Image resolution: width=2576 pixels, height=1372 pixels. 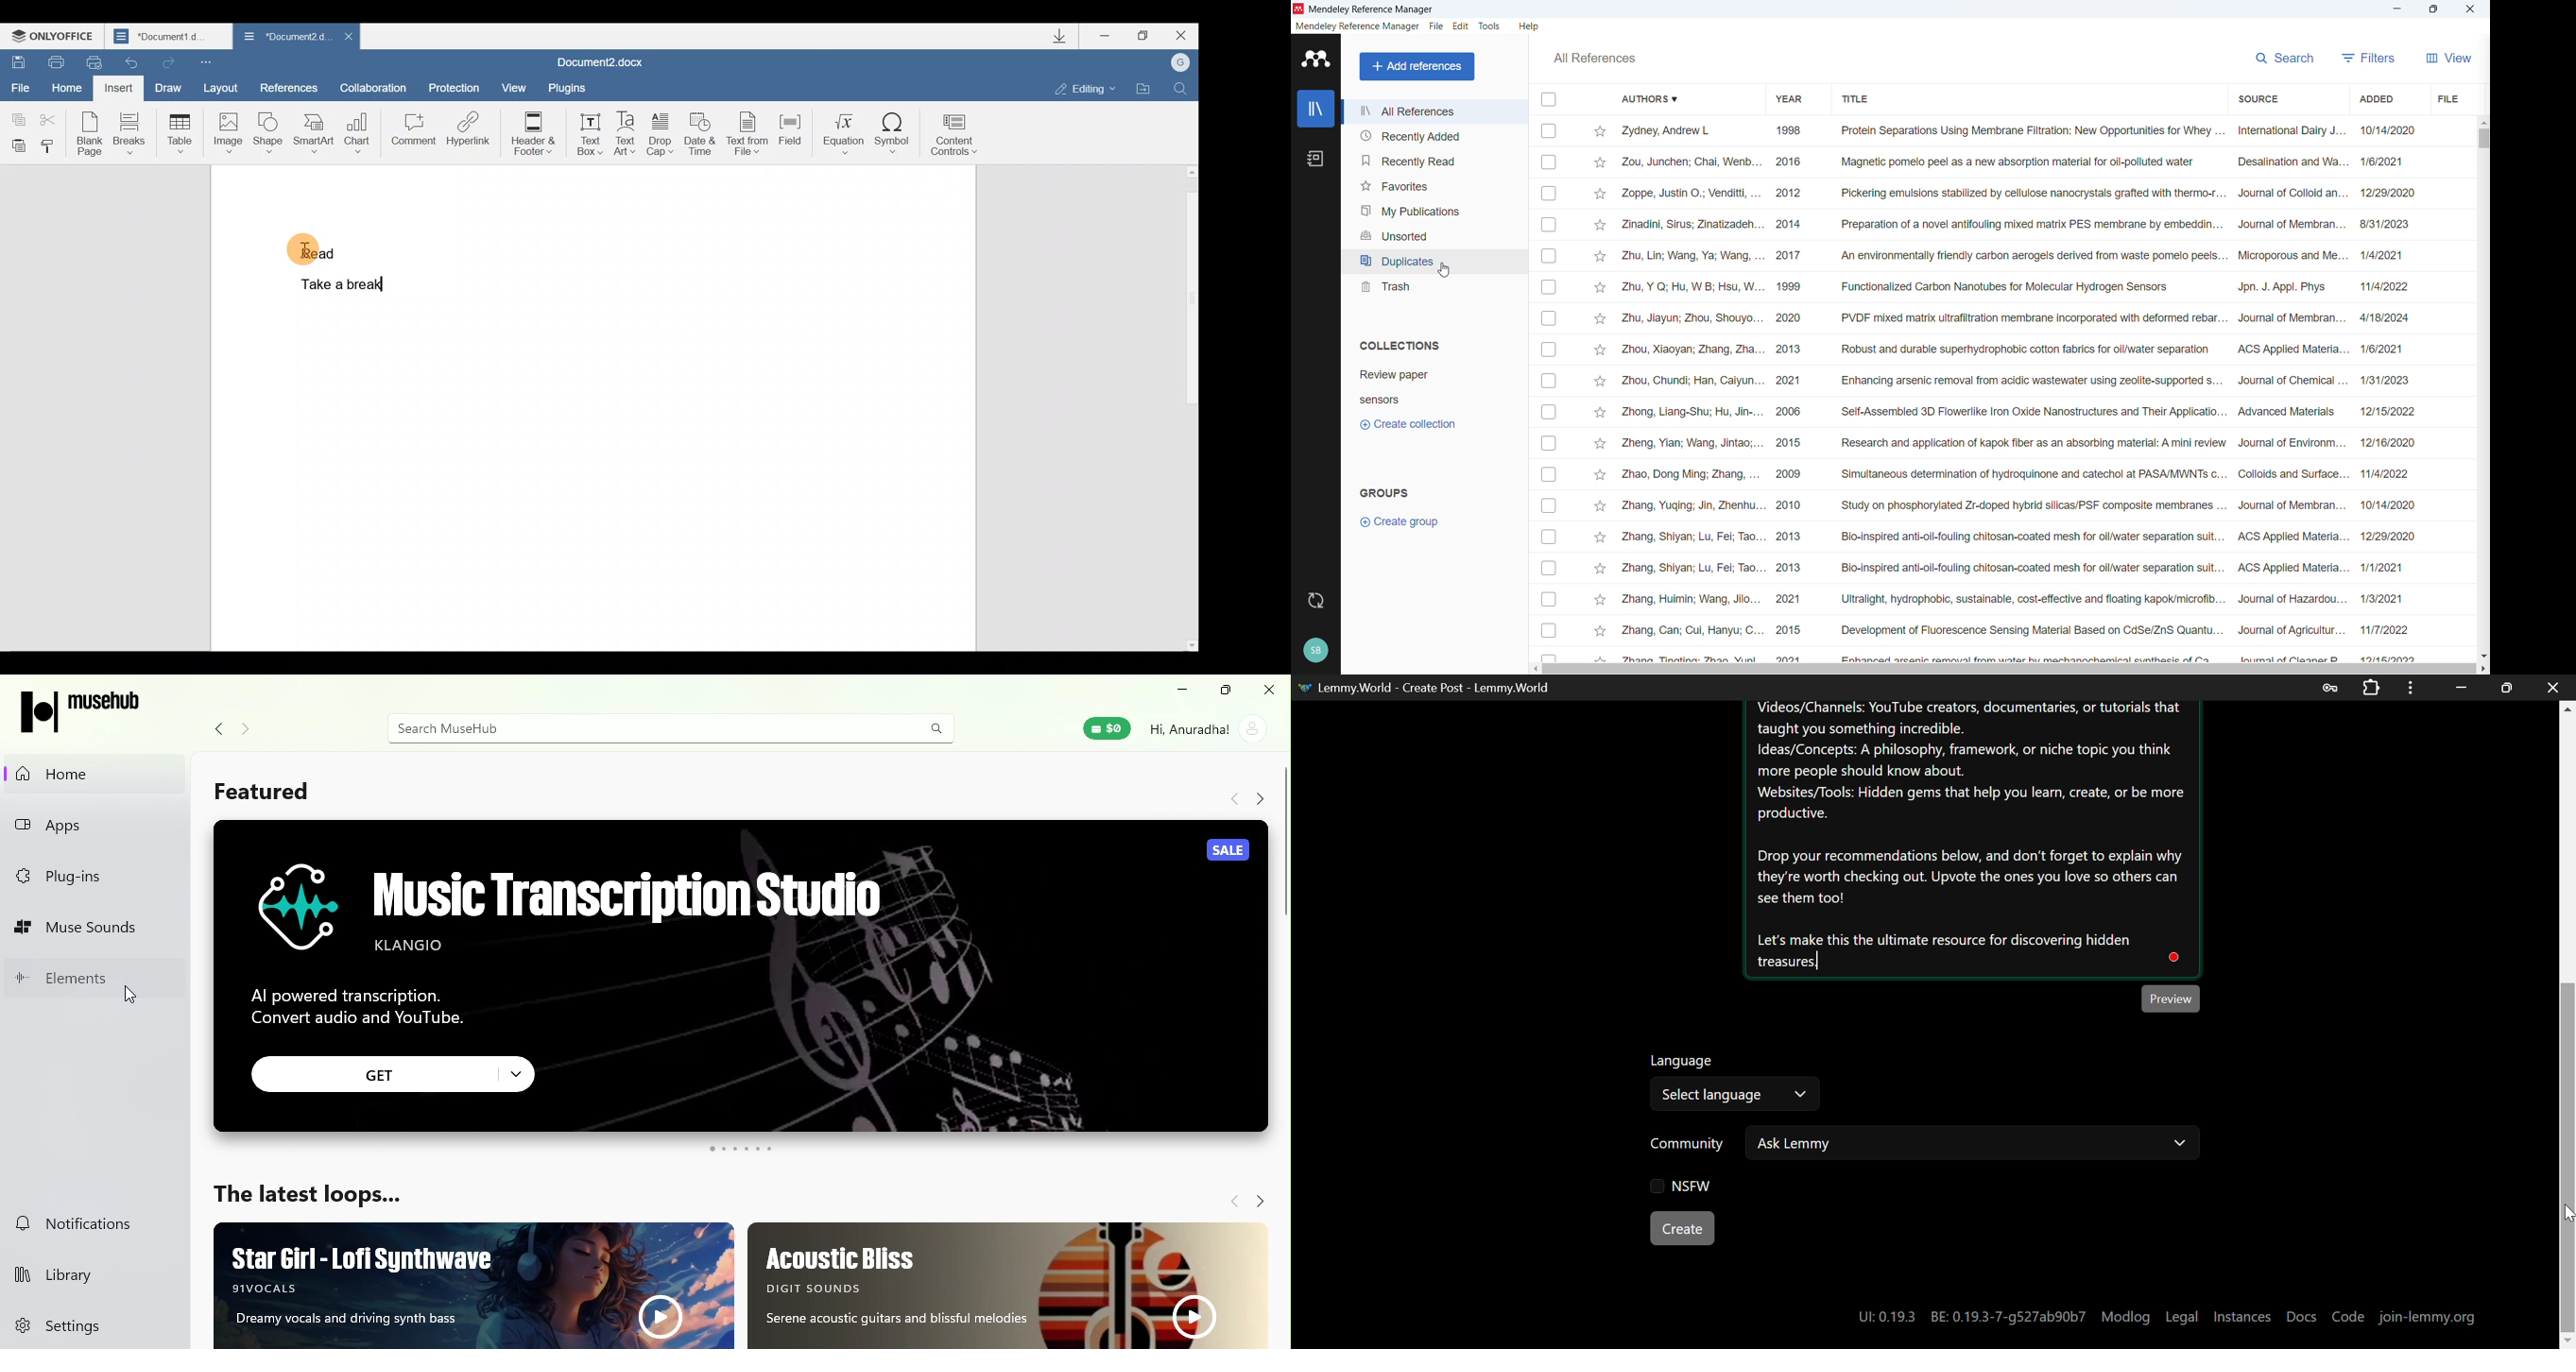 I want to click on File, so click(x=19, y=83).